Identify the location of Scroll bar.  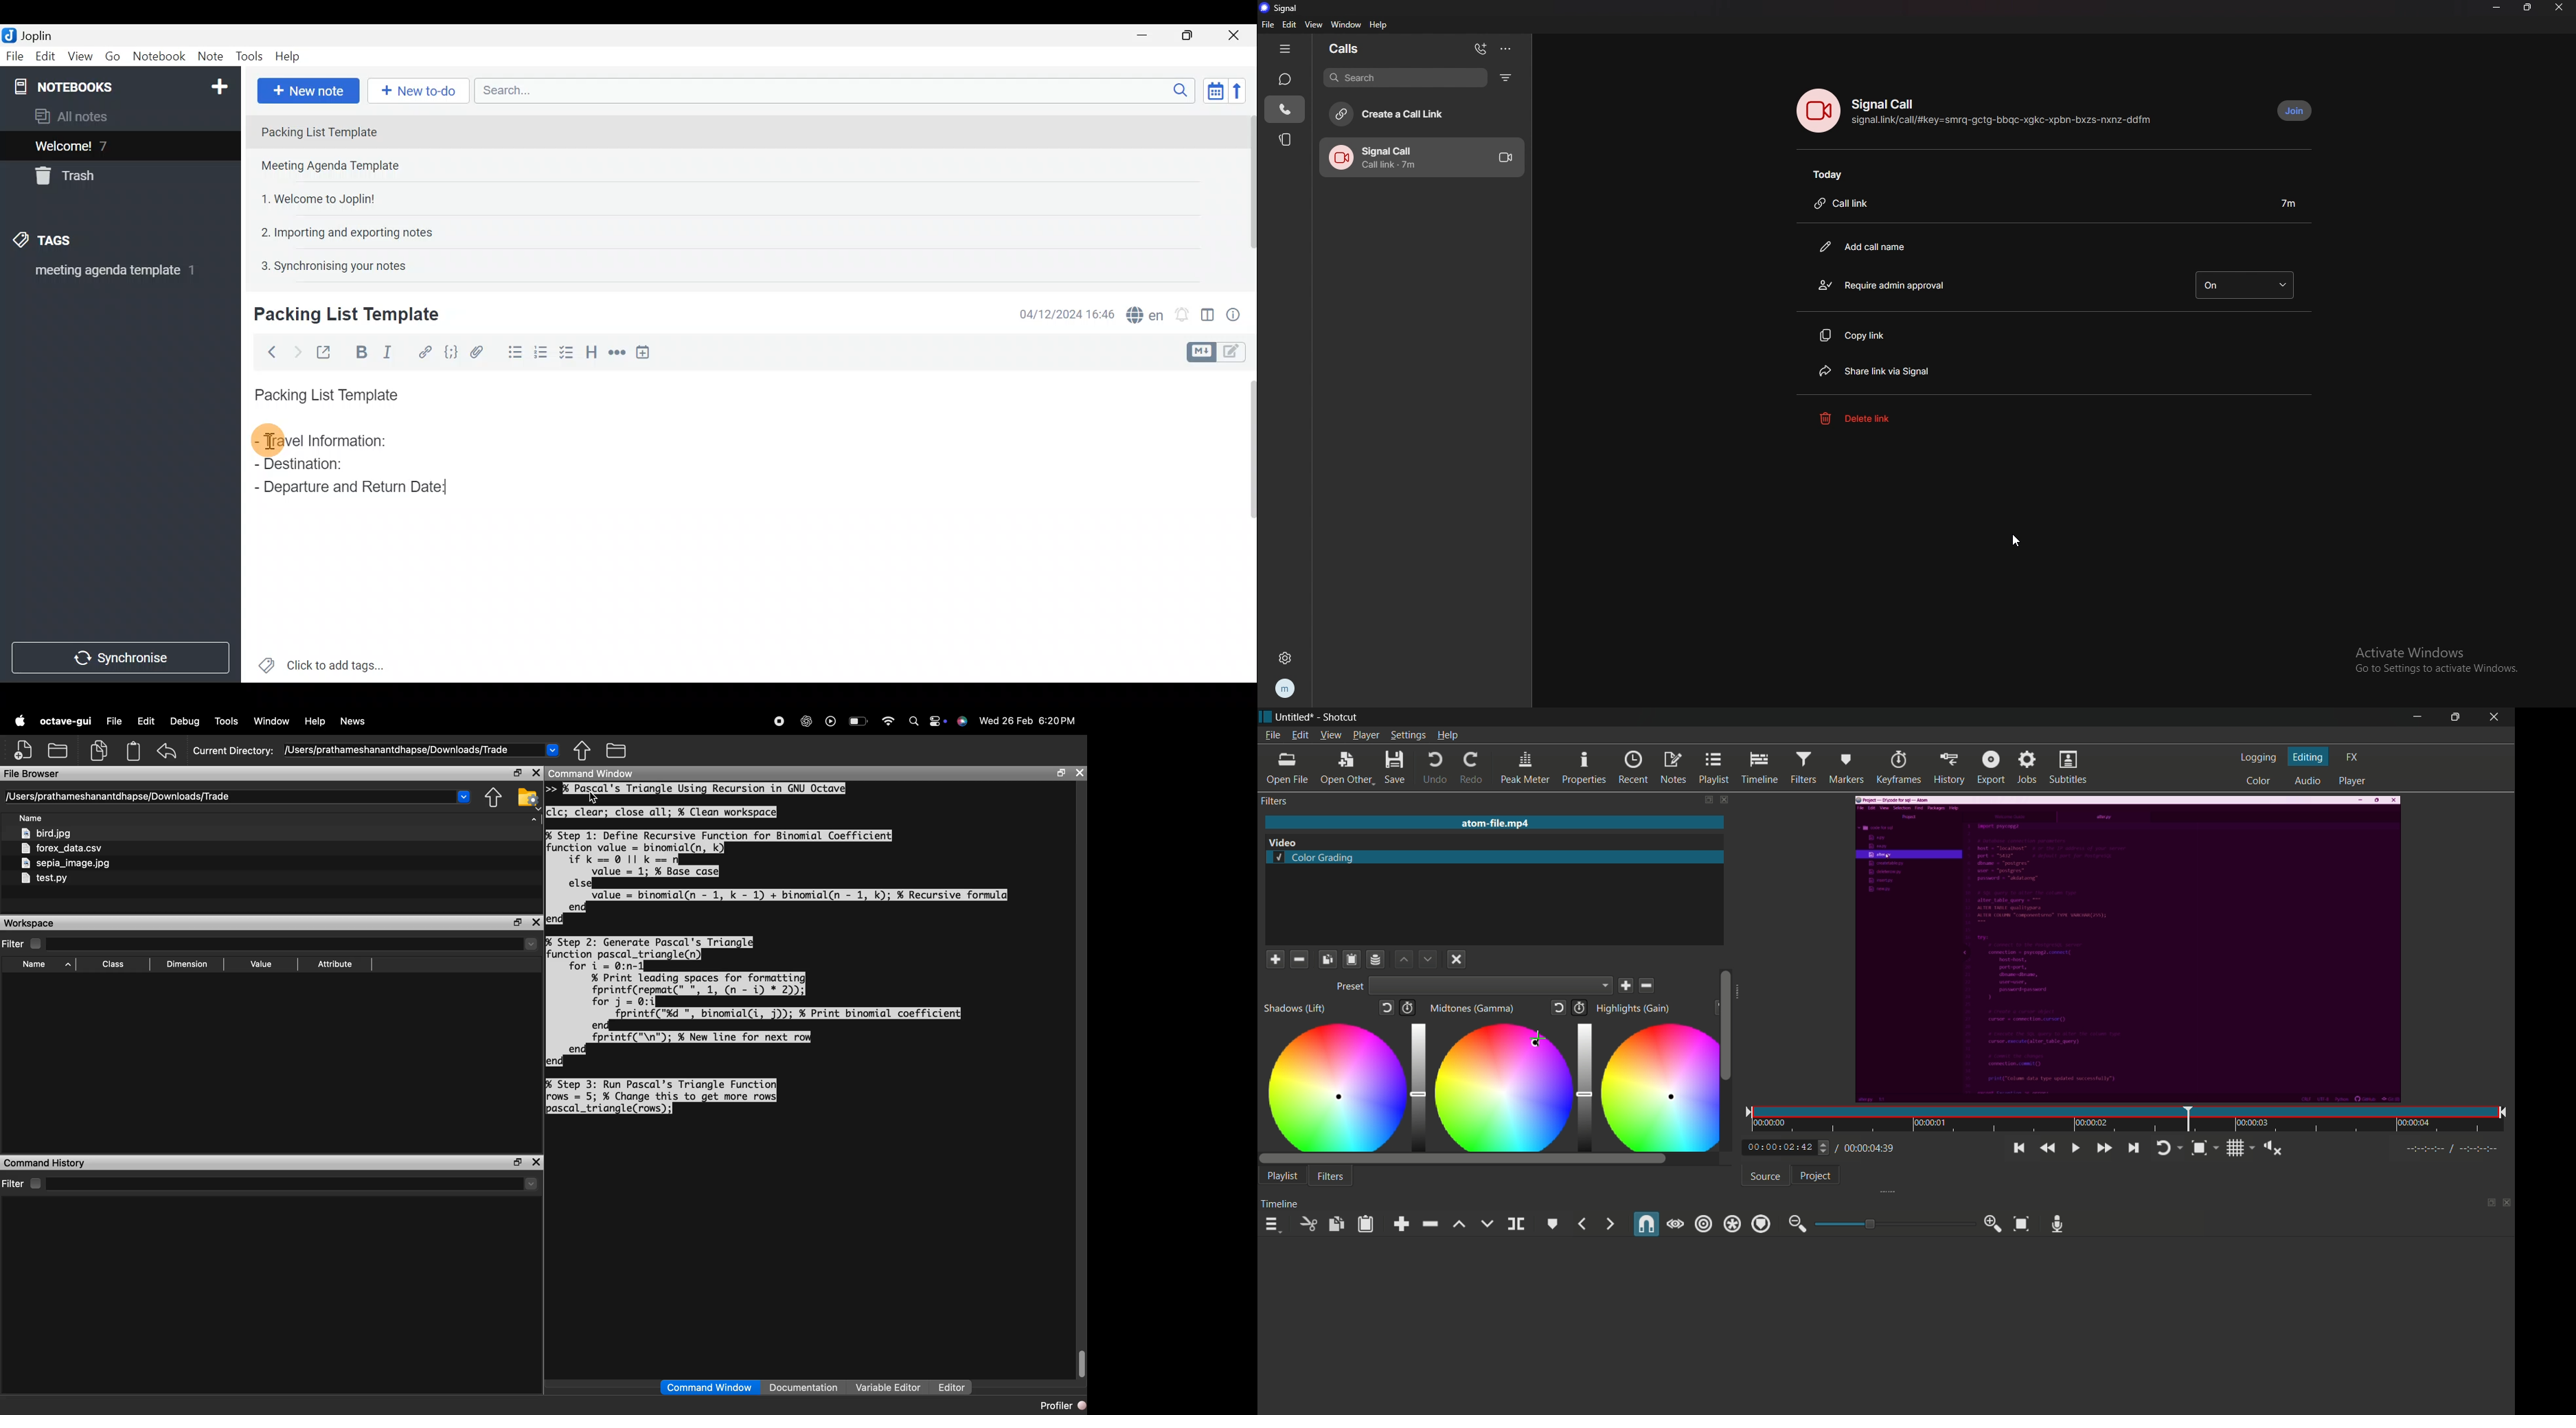
(1246, 525).